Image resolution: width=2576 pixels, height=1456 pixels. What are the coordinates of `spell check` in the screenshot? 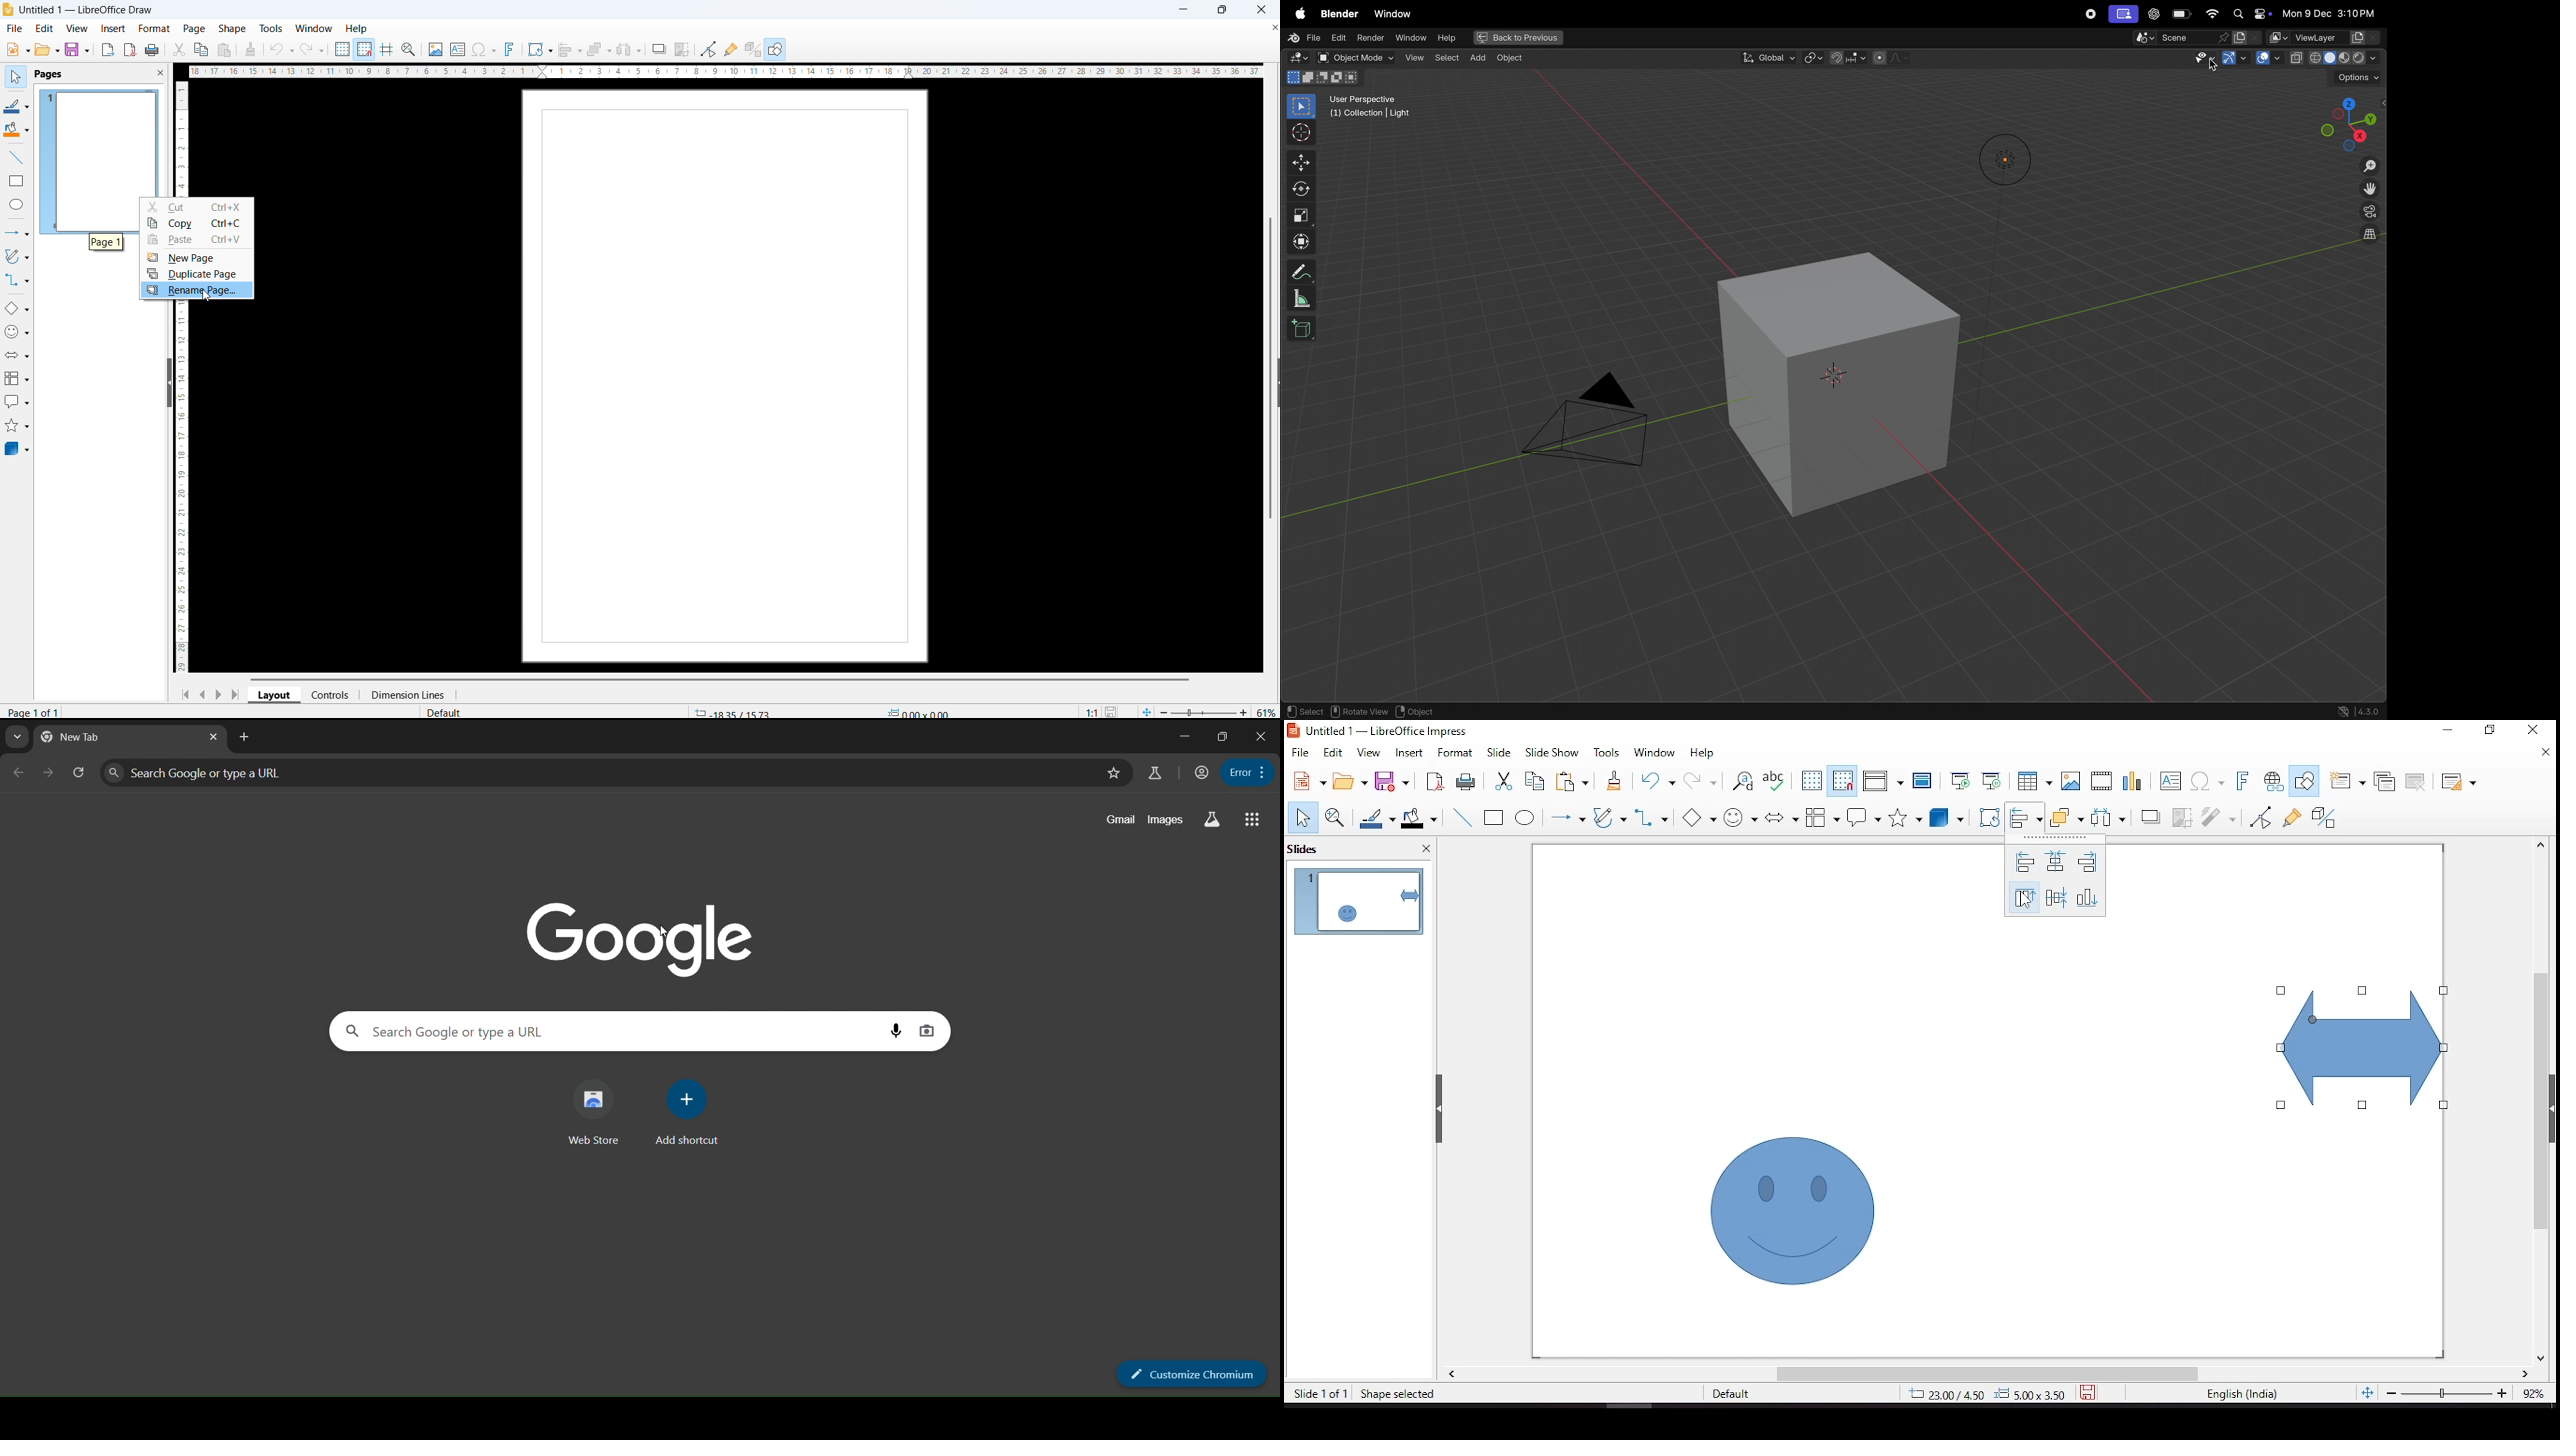 It's located at (1775, 781).